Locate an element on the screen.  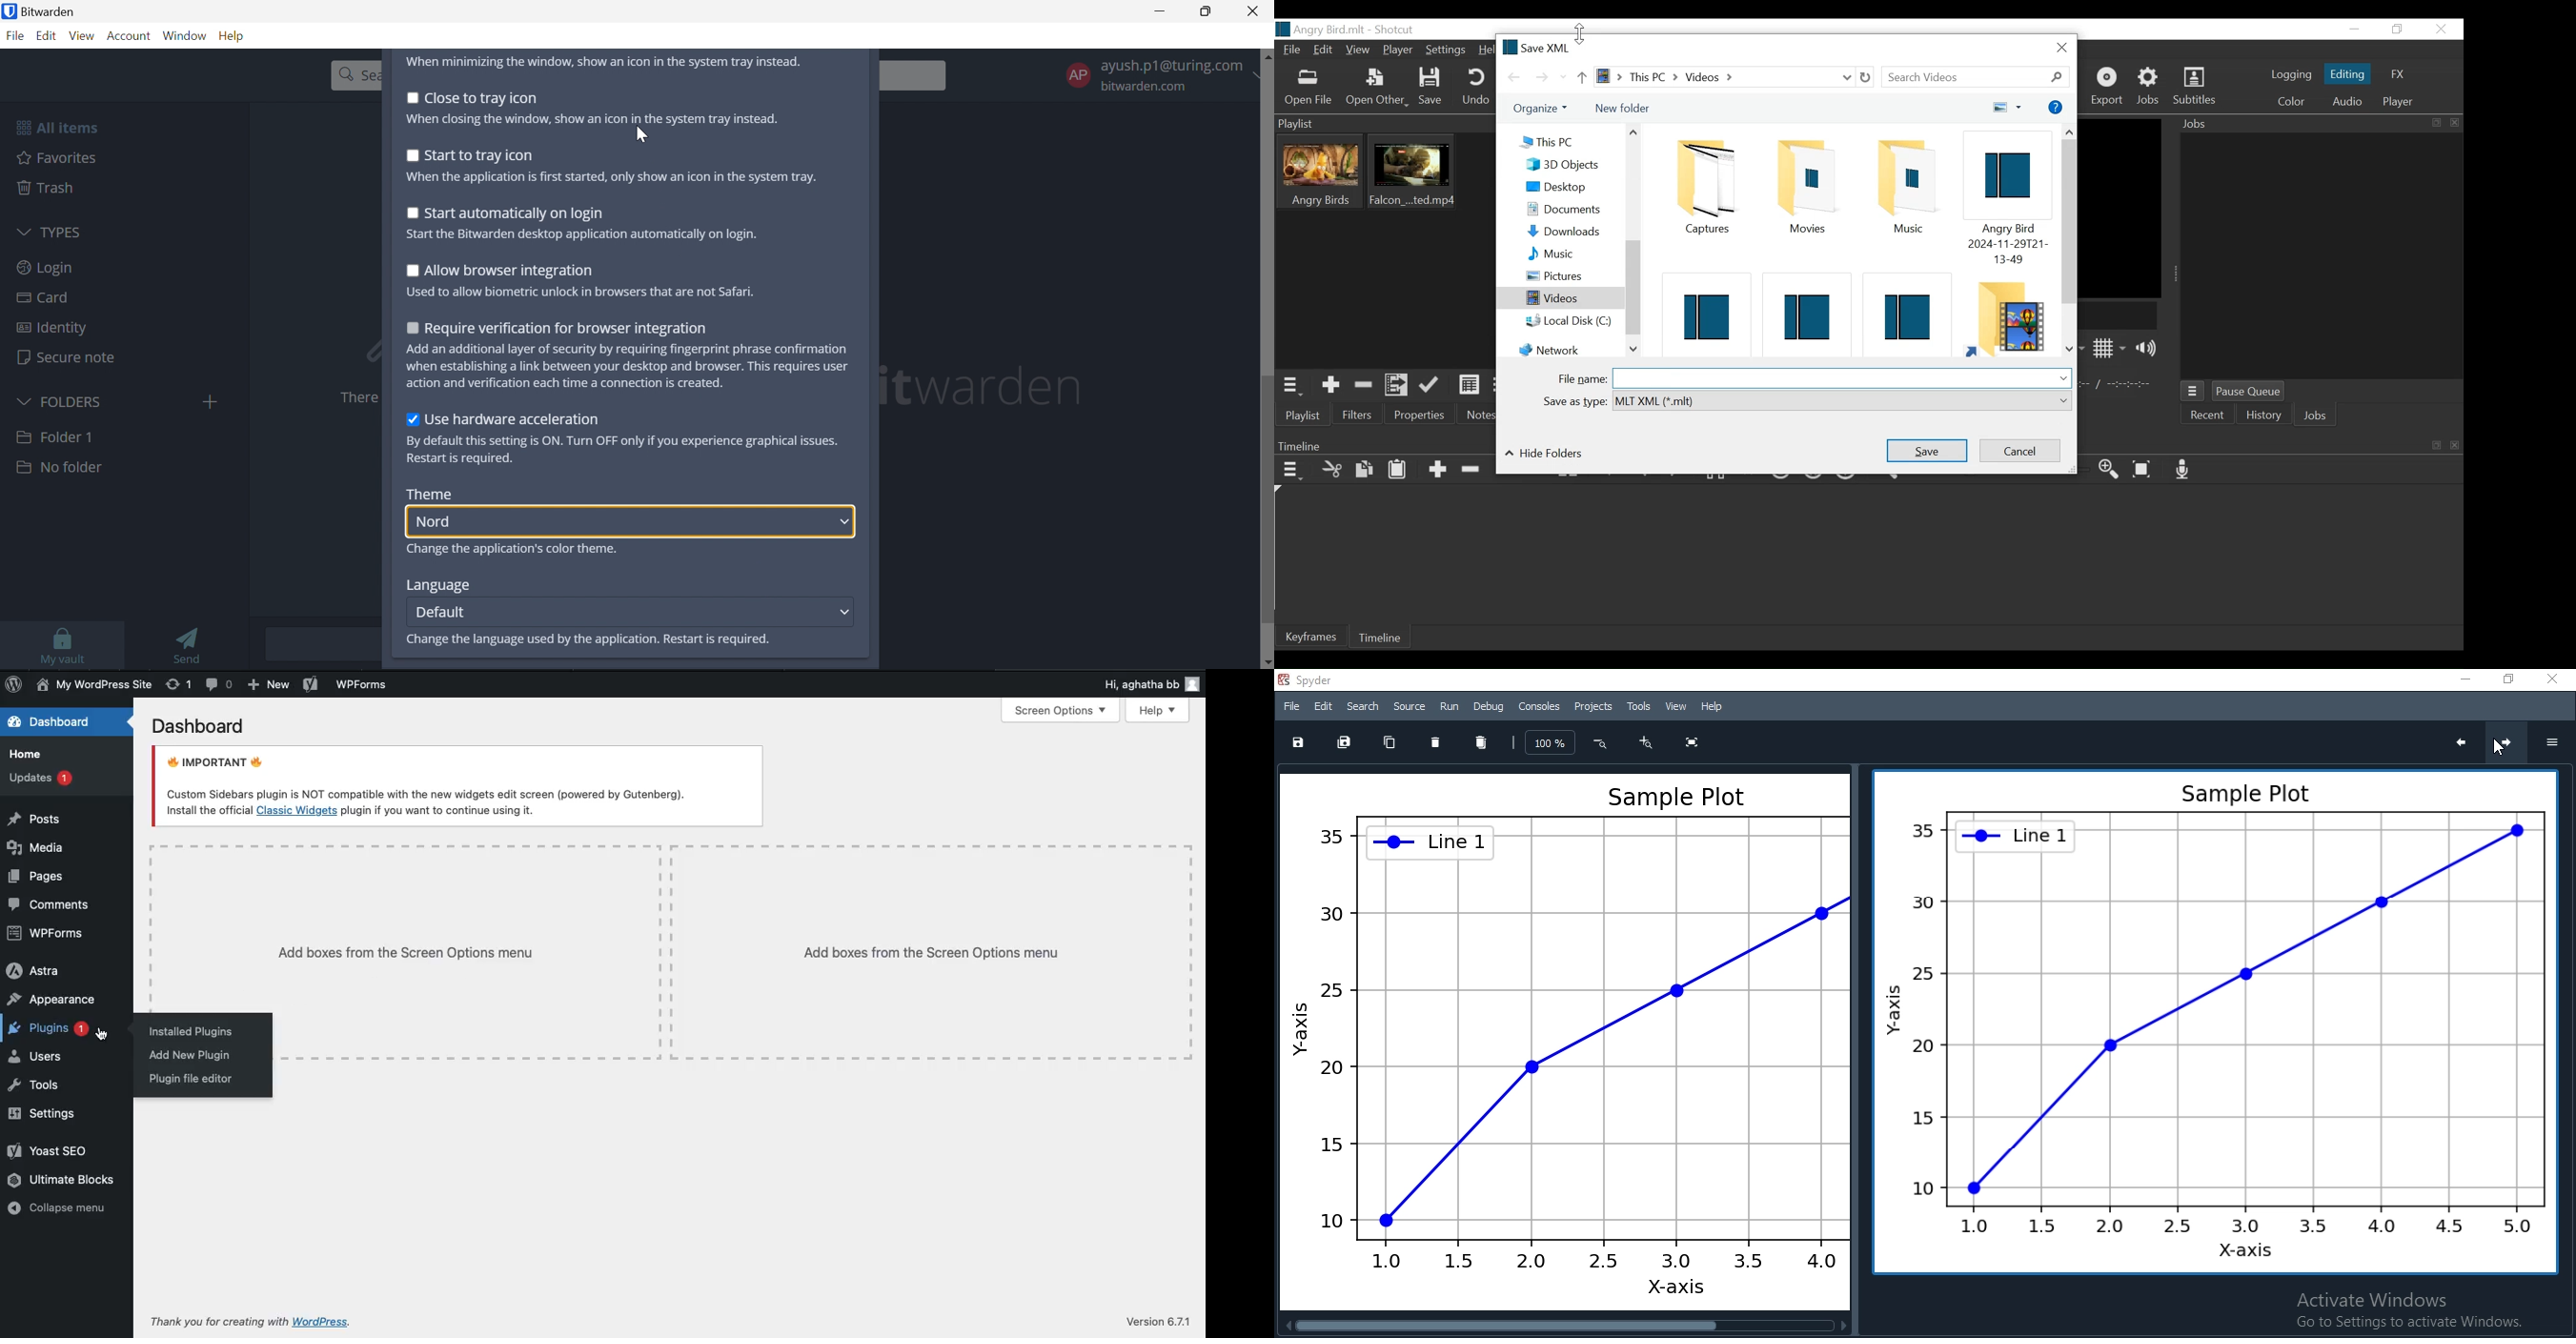
save is located at coordinates (1301, 742).